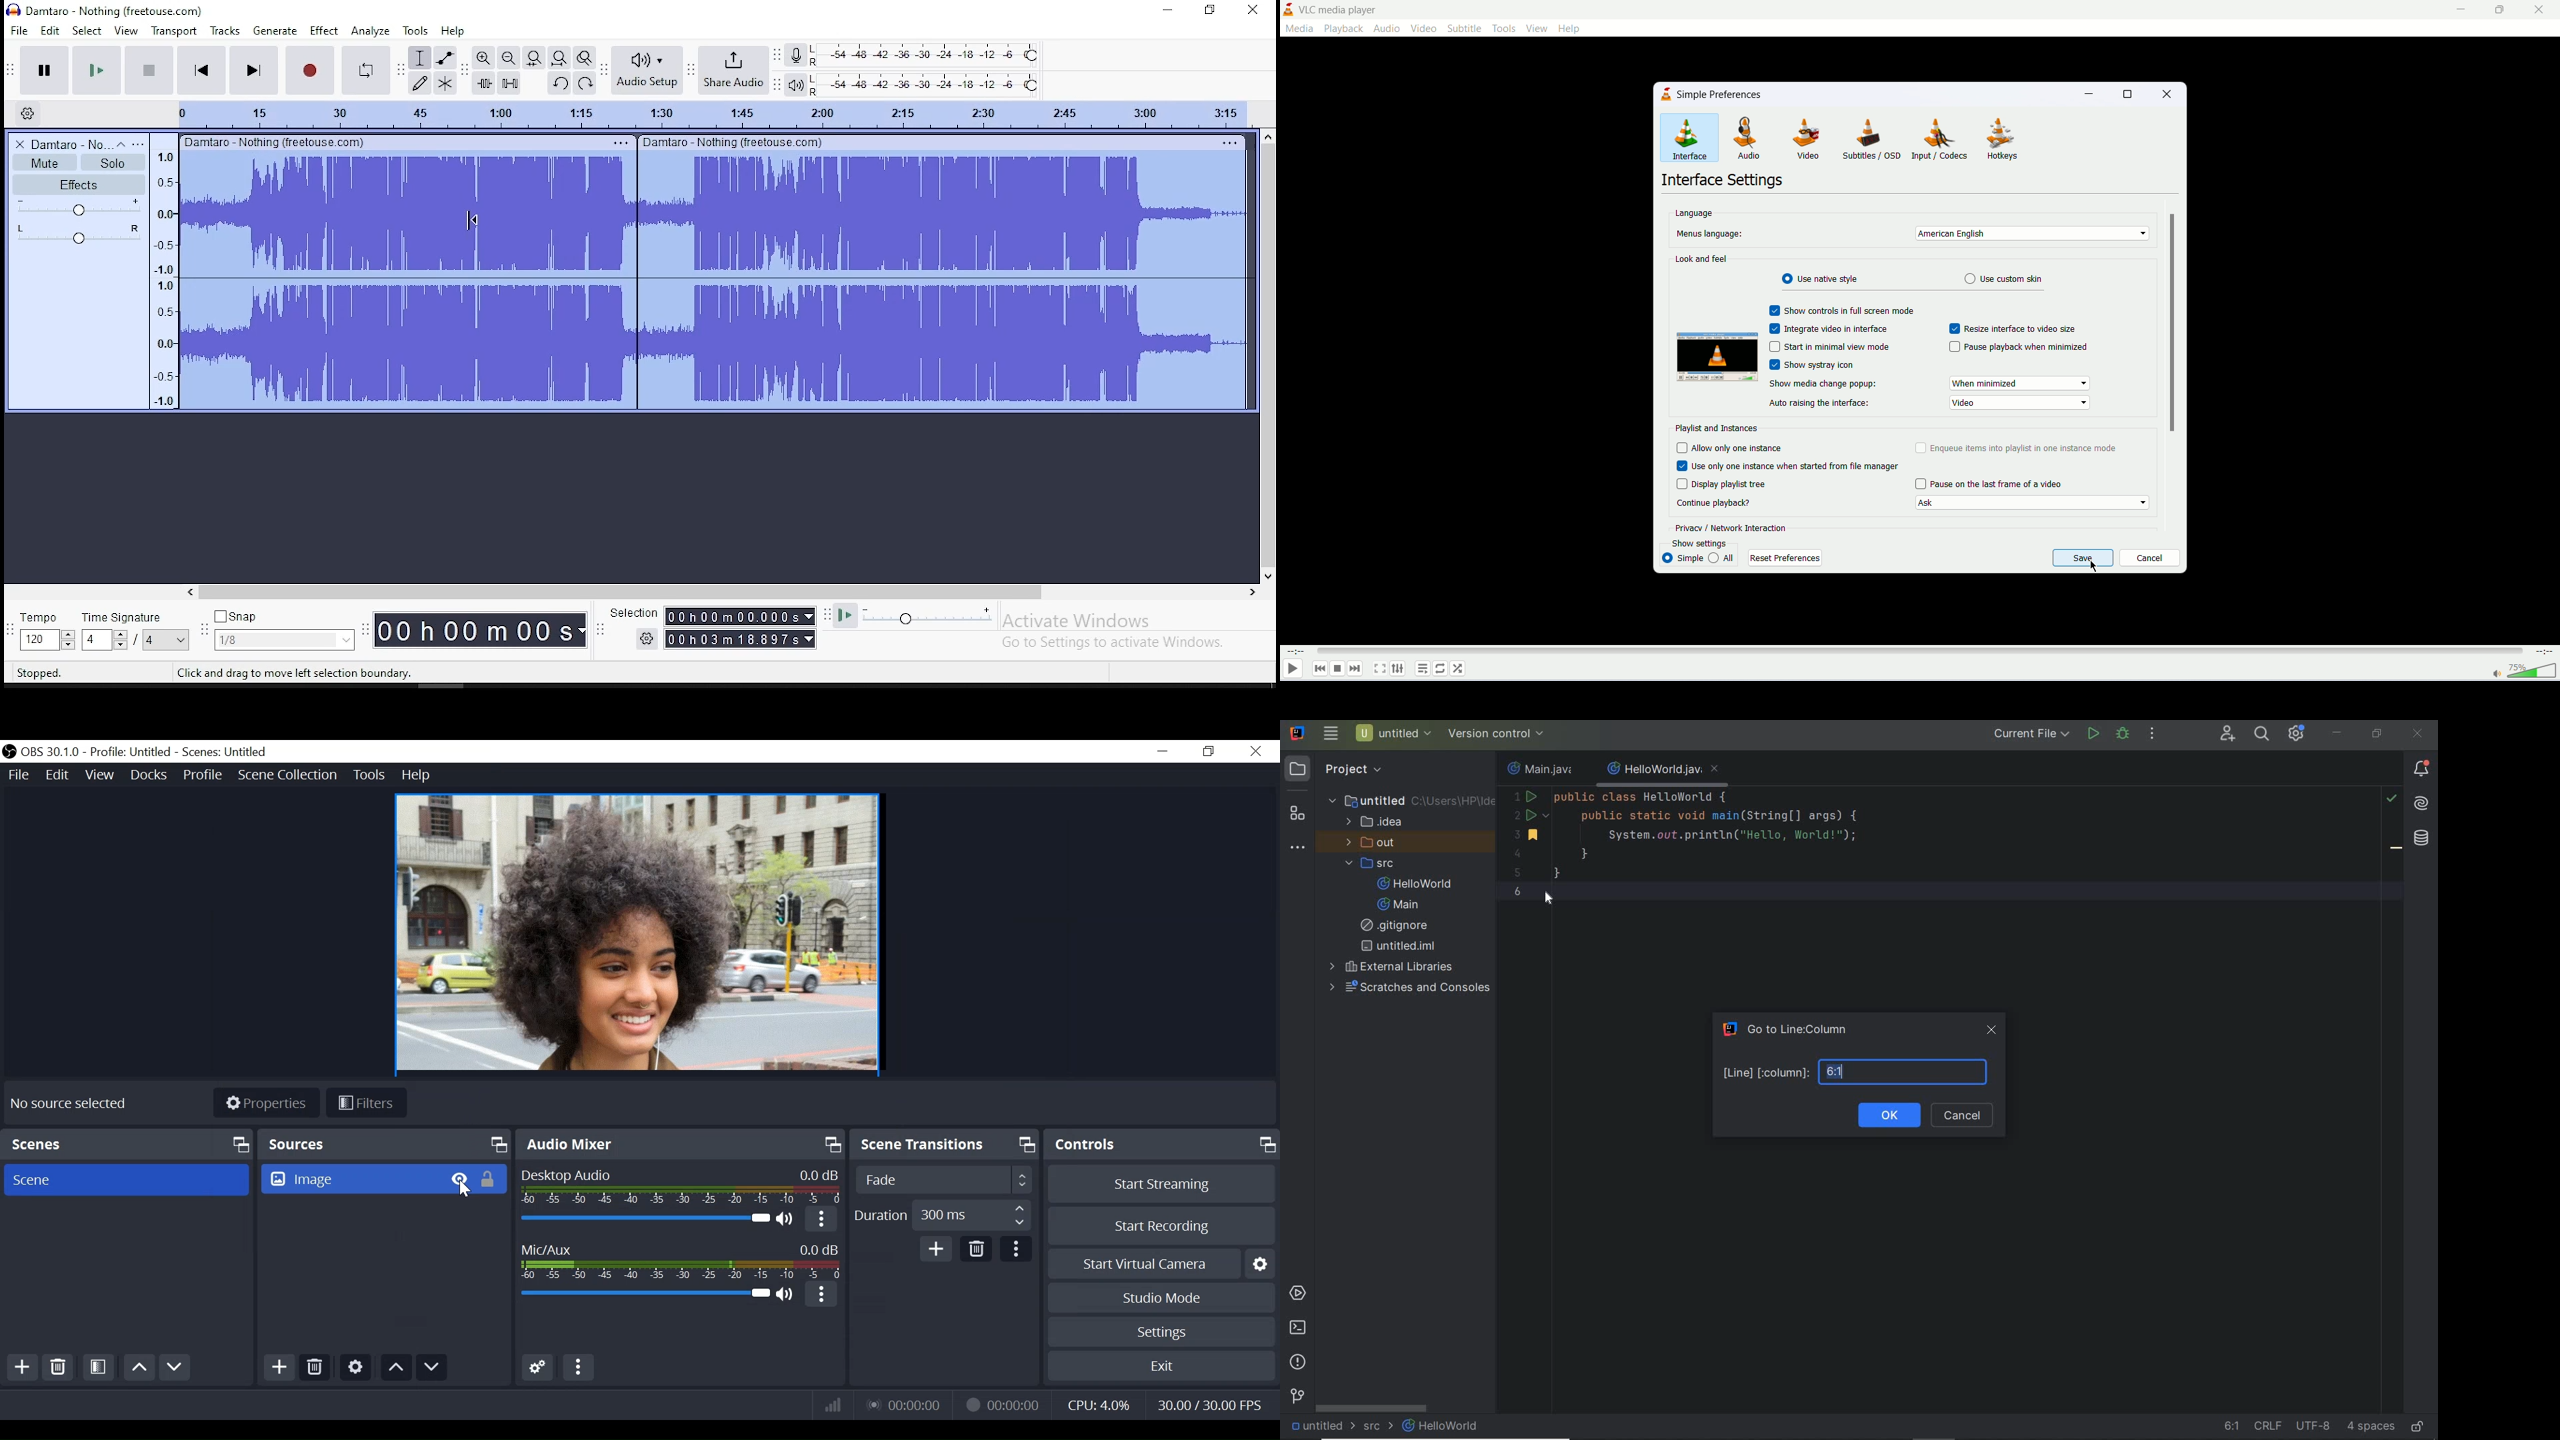 Image resolution: width=2576 pixels, height=1456 pixels. I want to click on Version, so click(50, 751).